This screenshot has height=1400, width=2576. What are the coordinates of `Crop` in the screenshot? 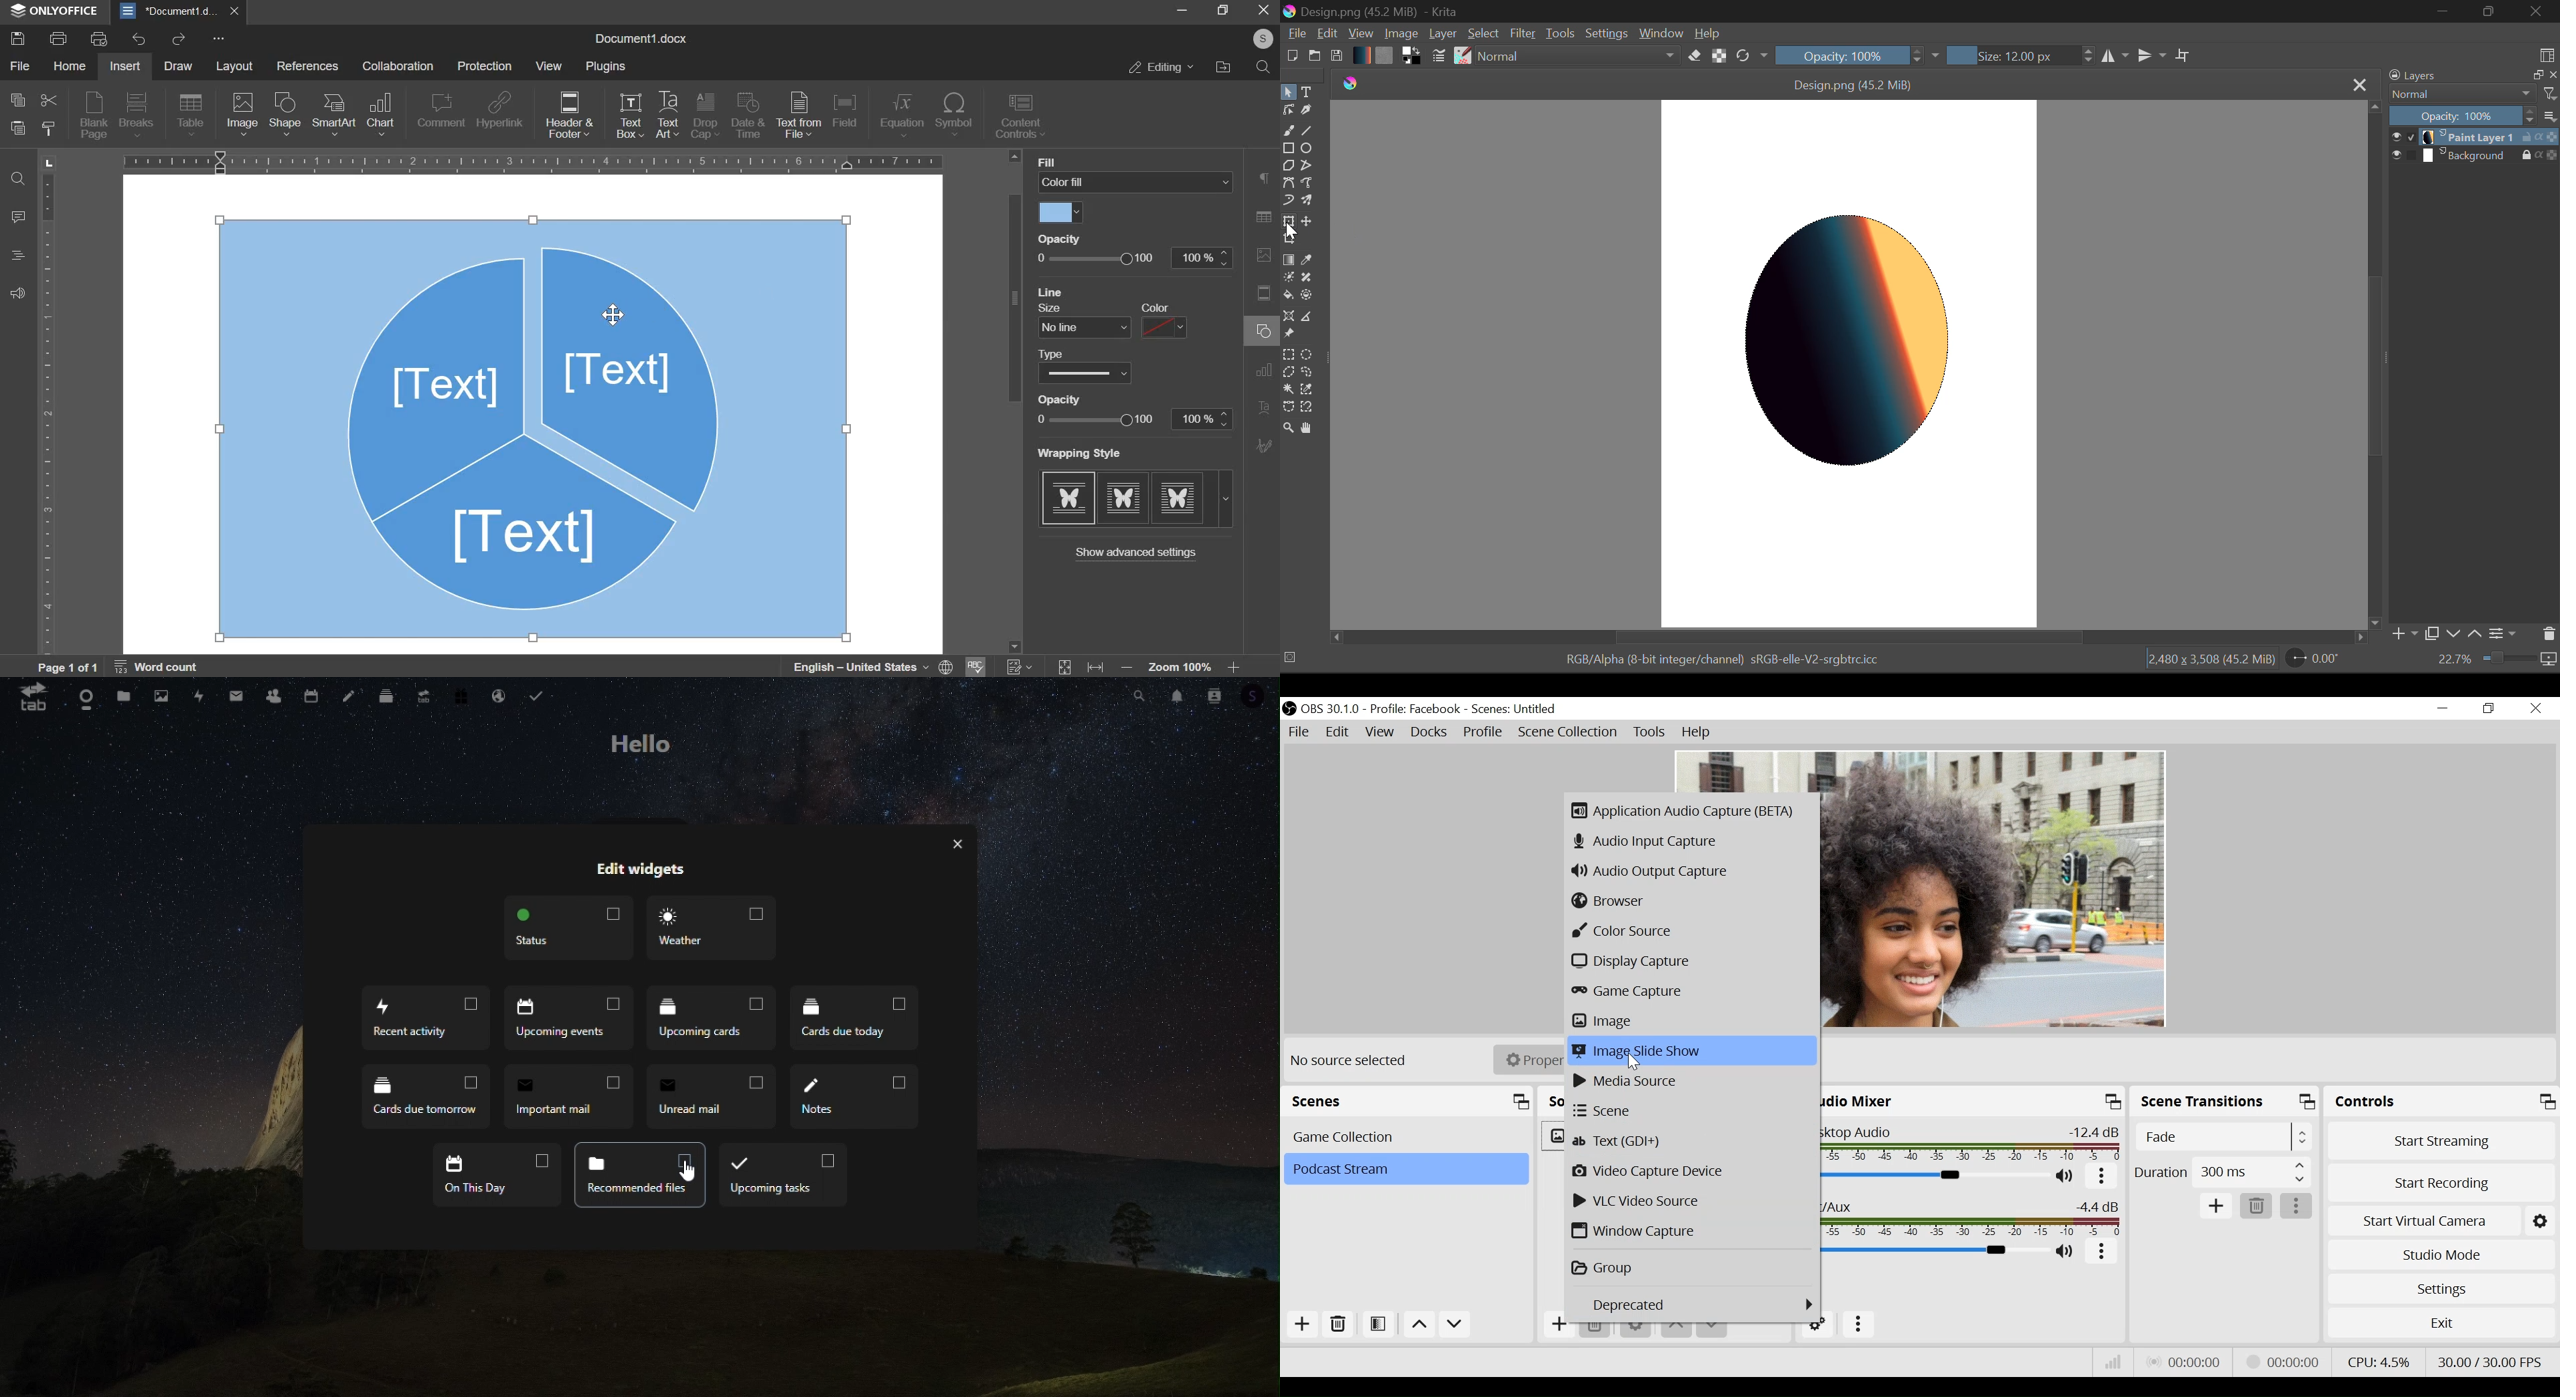 It's located at (2183, 53).